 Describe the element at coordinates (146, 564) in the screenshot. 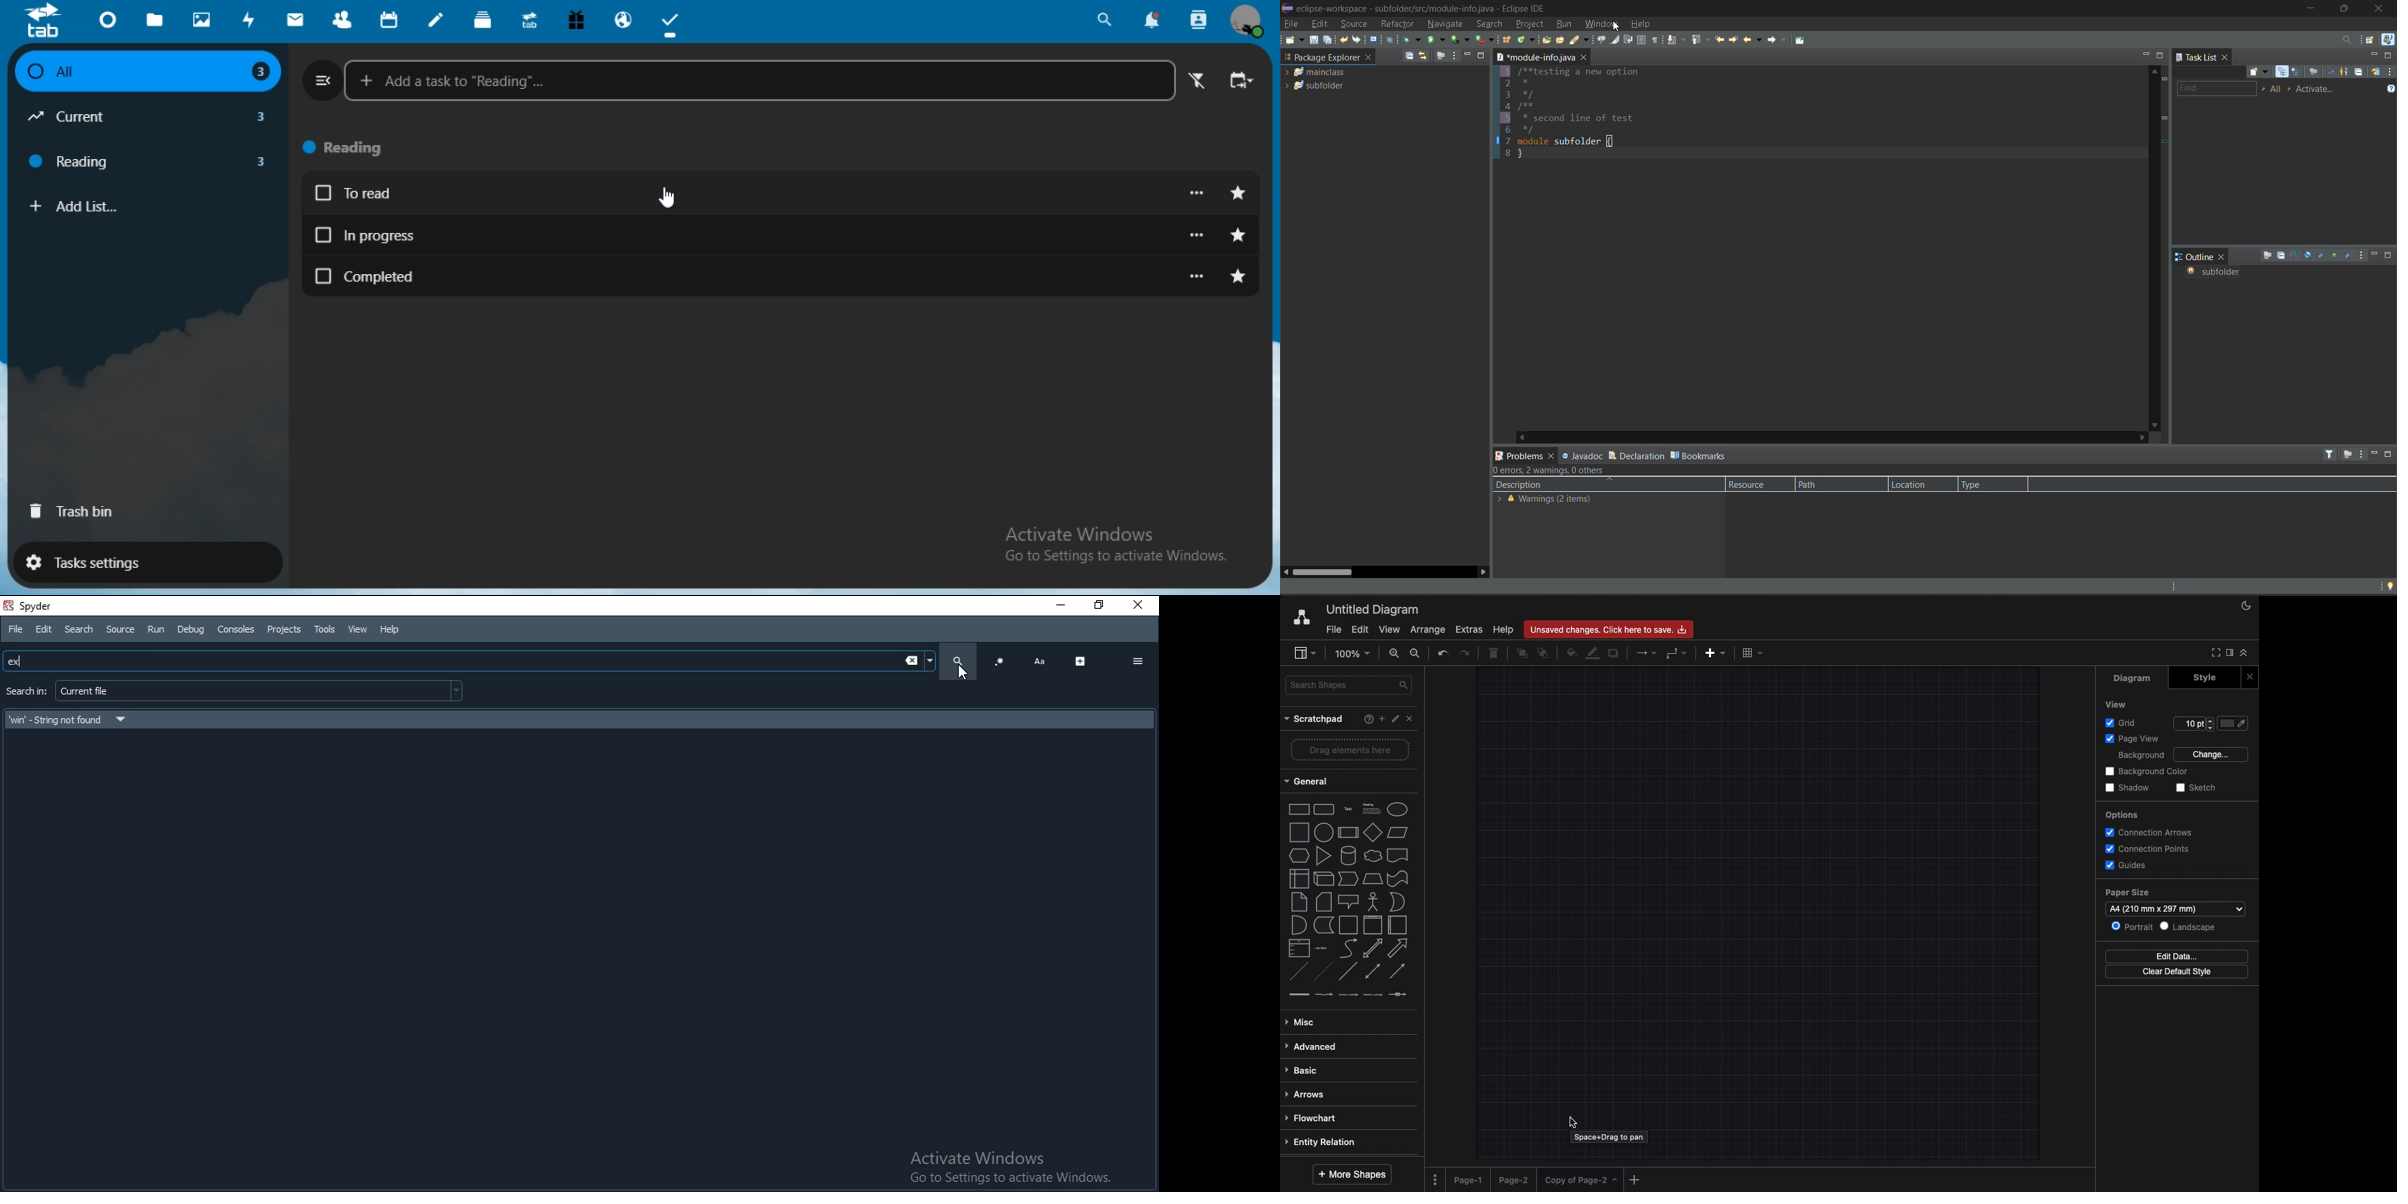

I see `tasks settings` at that location.